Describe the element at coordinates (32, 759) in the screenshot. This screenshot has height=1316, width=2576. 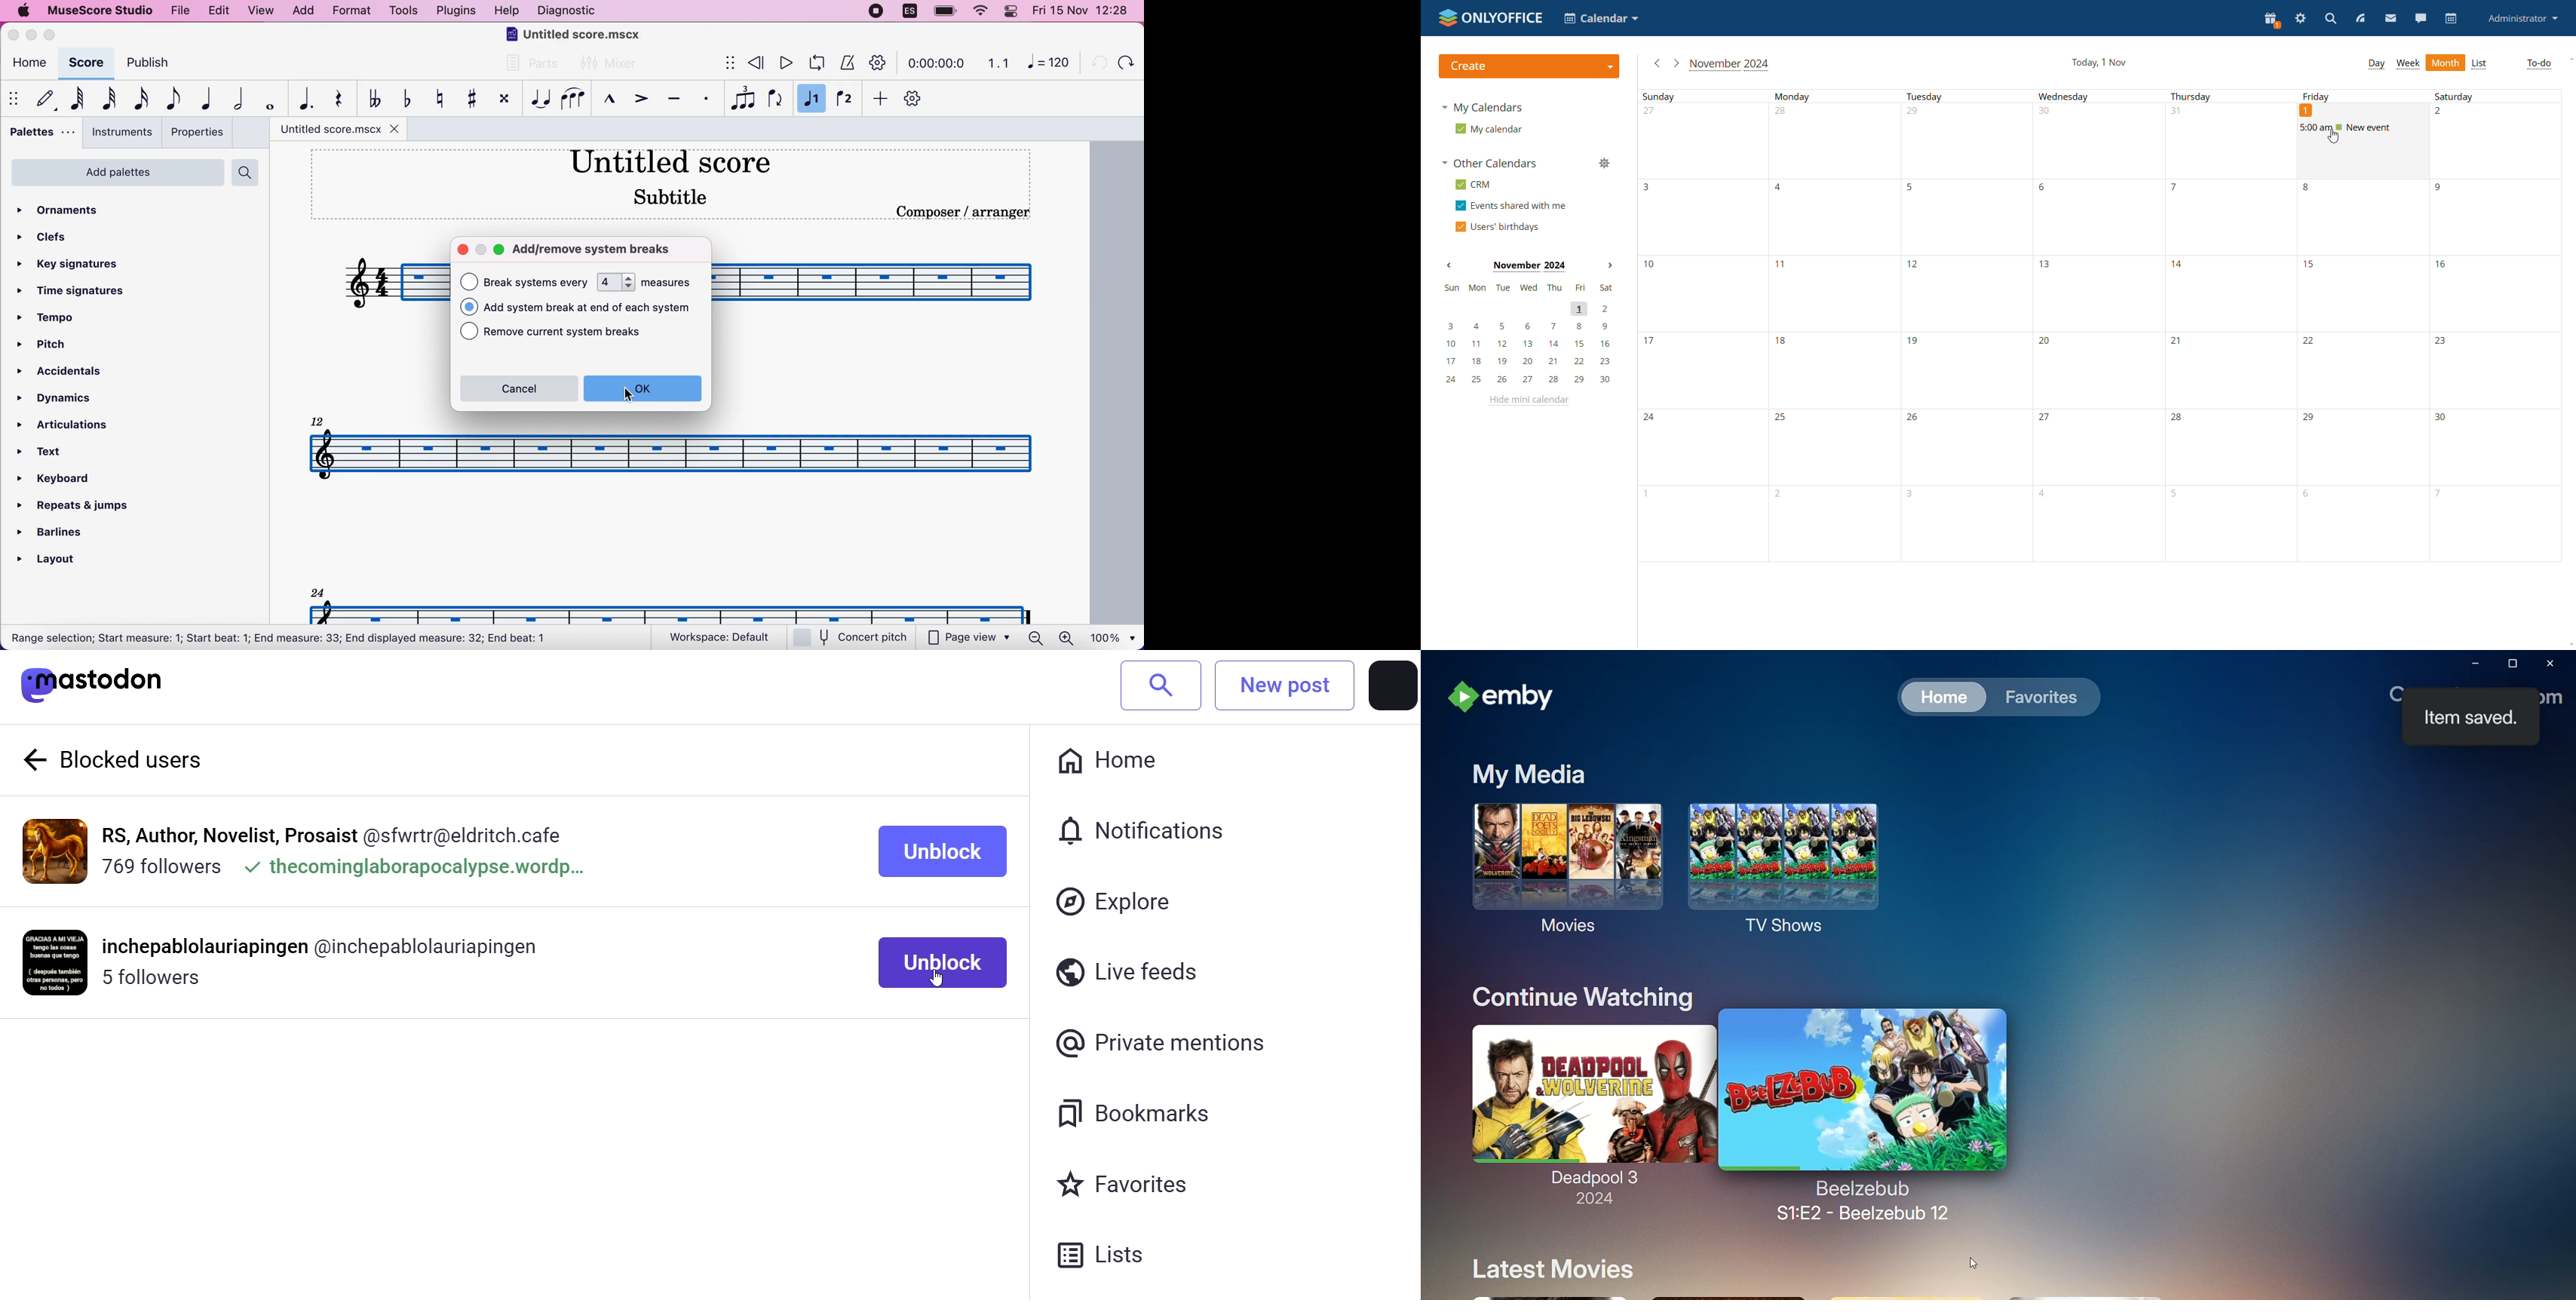
I see `back` at that location.